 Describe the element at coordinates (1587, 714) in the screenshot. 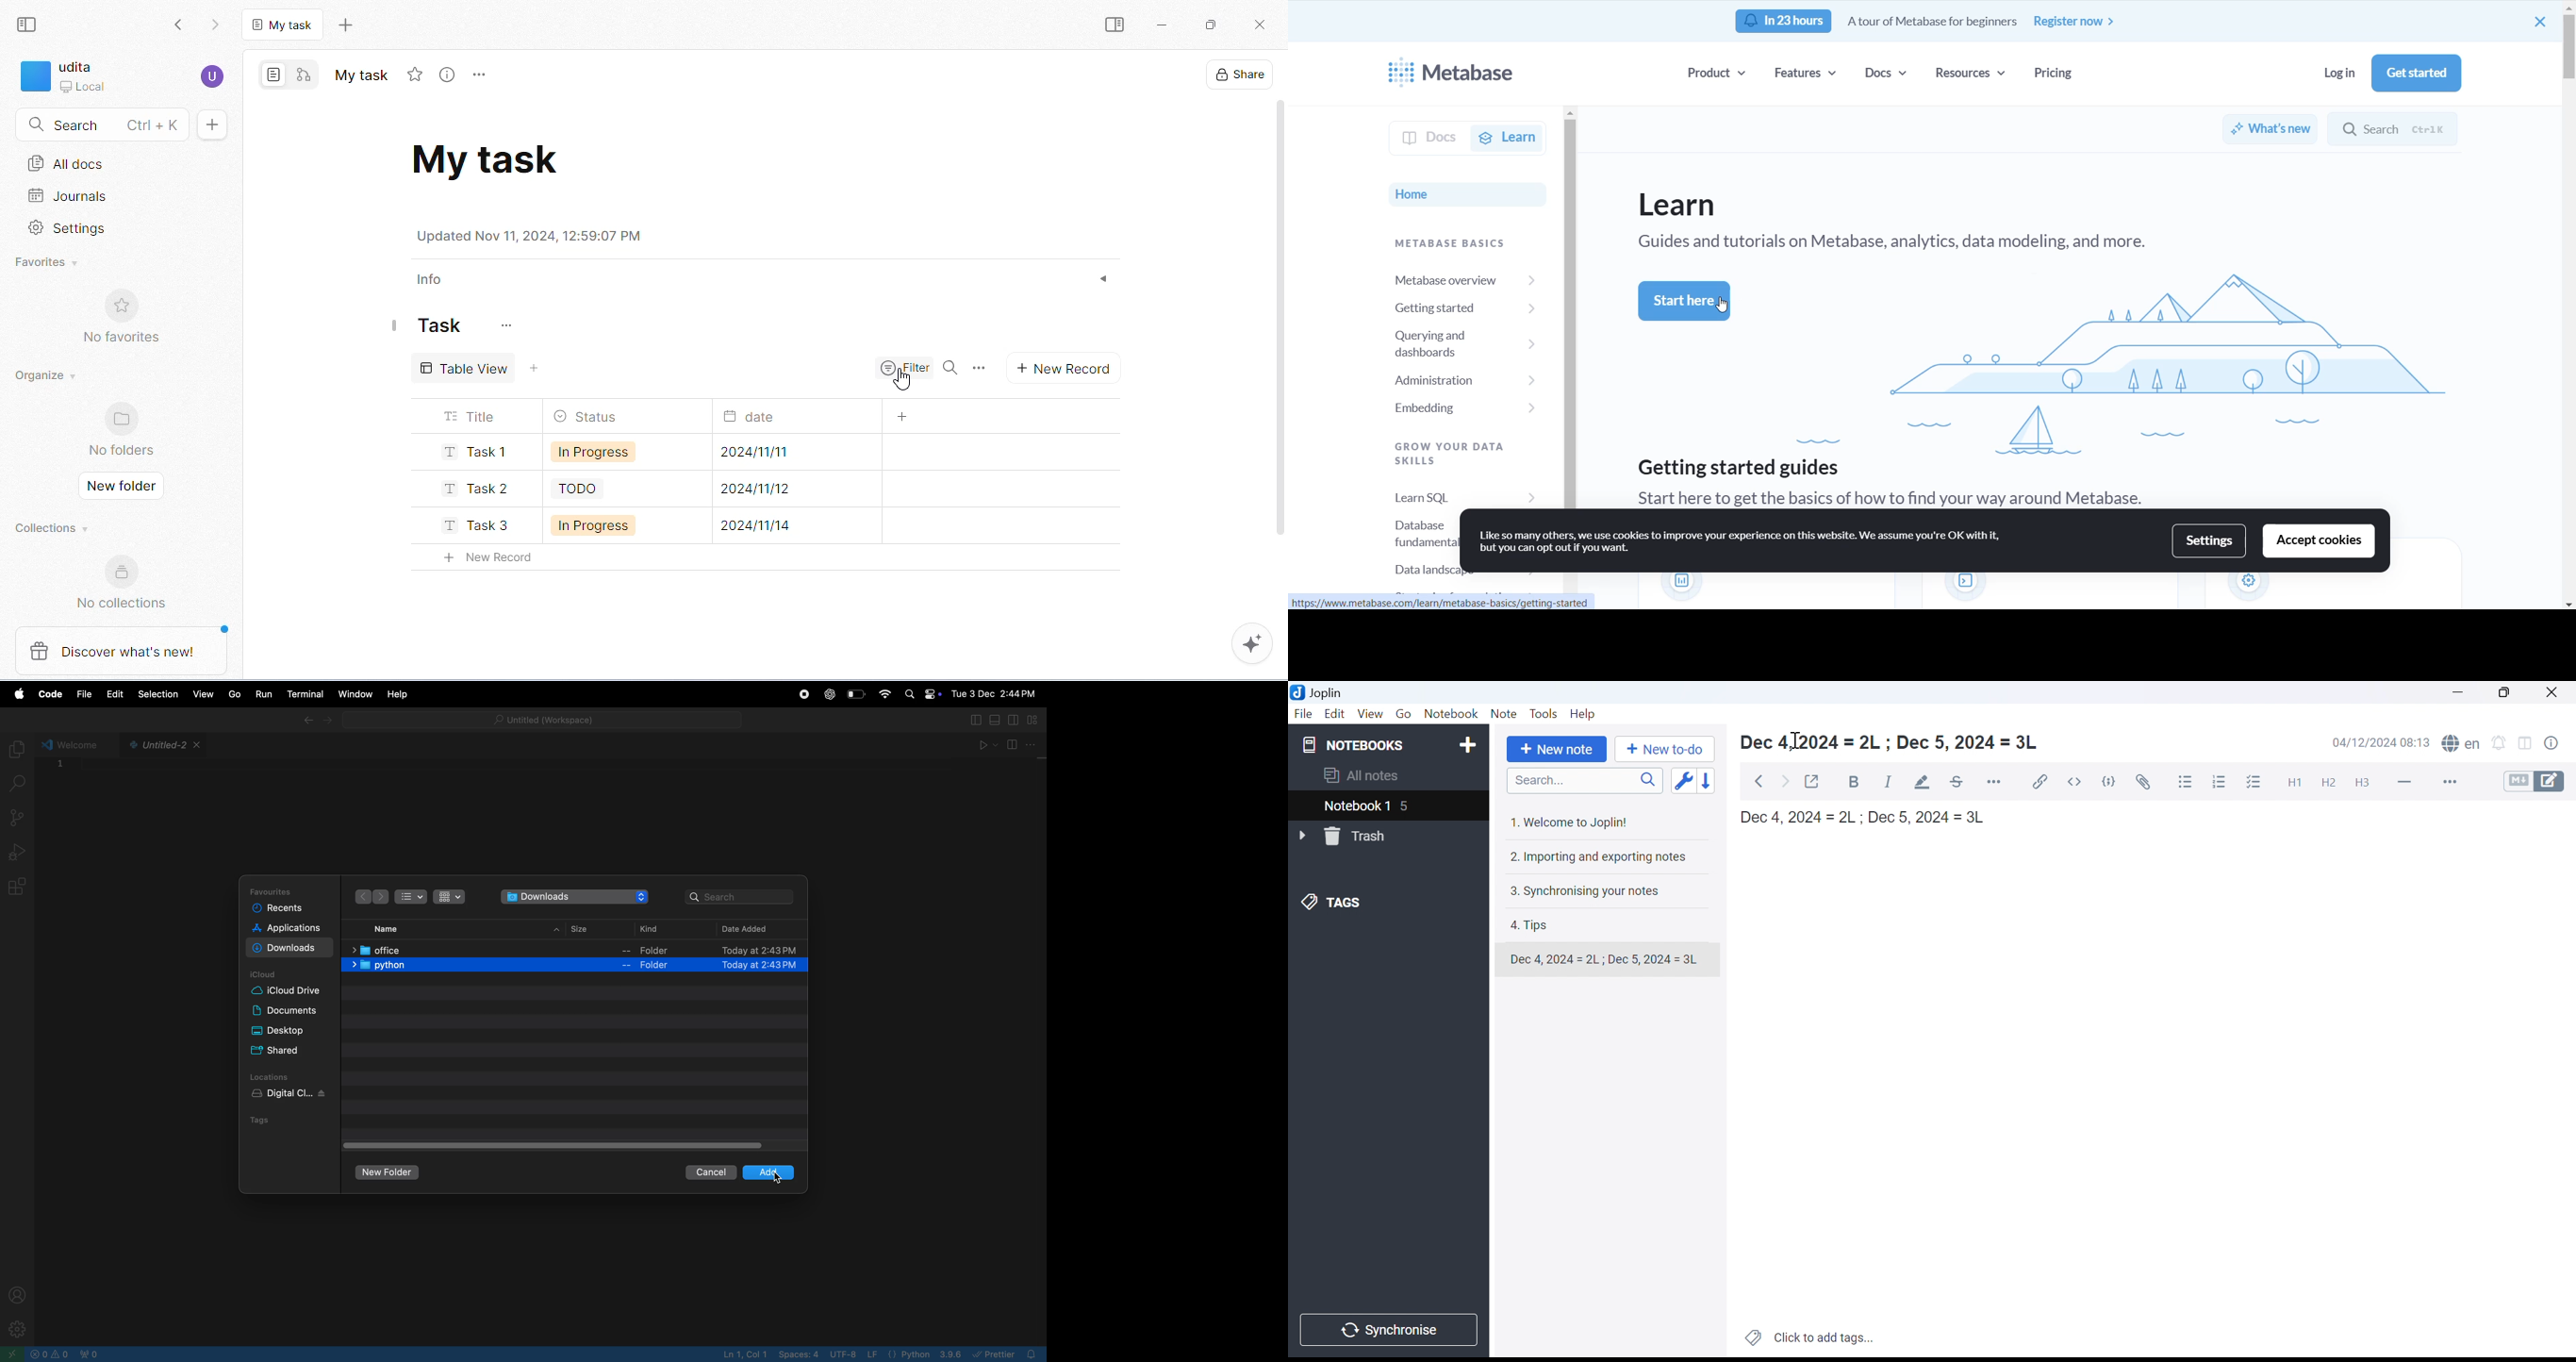

I see `Help` at that location.